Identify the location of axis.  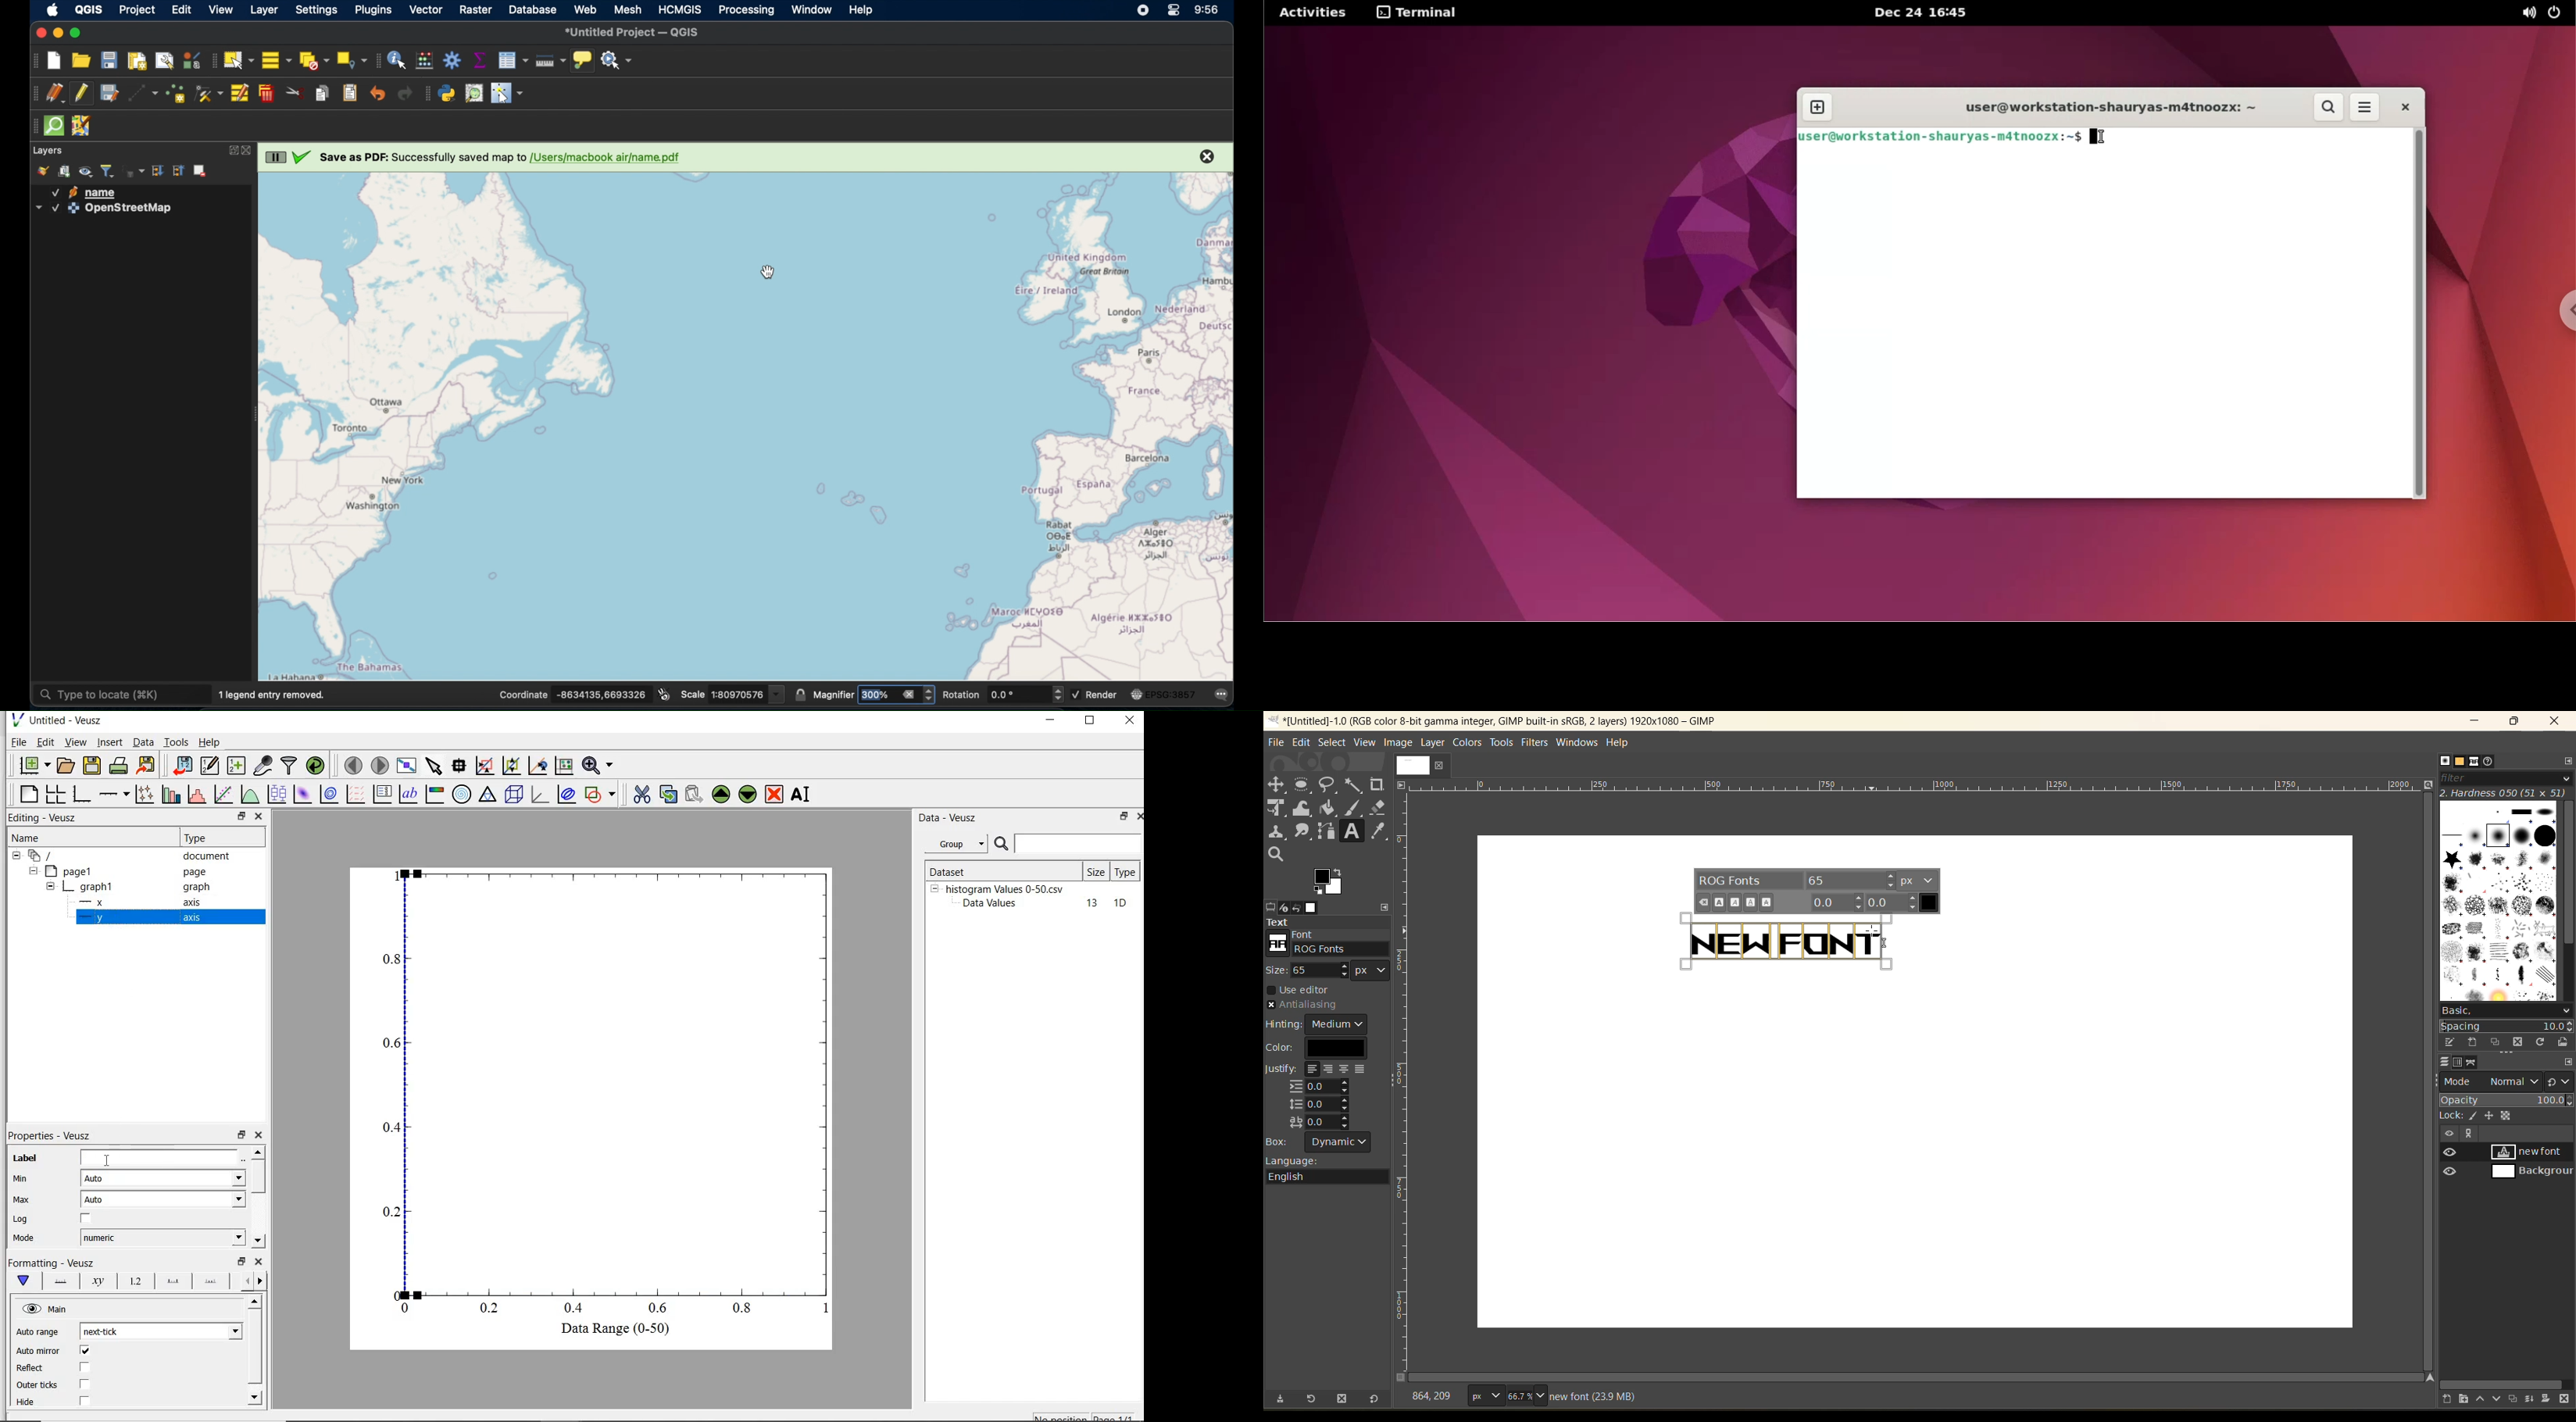
(196, 919).